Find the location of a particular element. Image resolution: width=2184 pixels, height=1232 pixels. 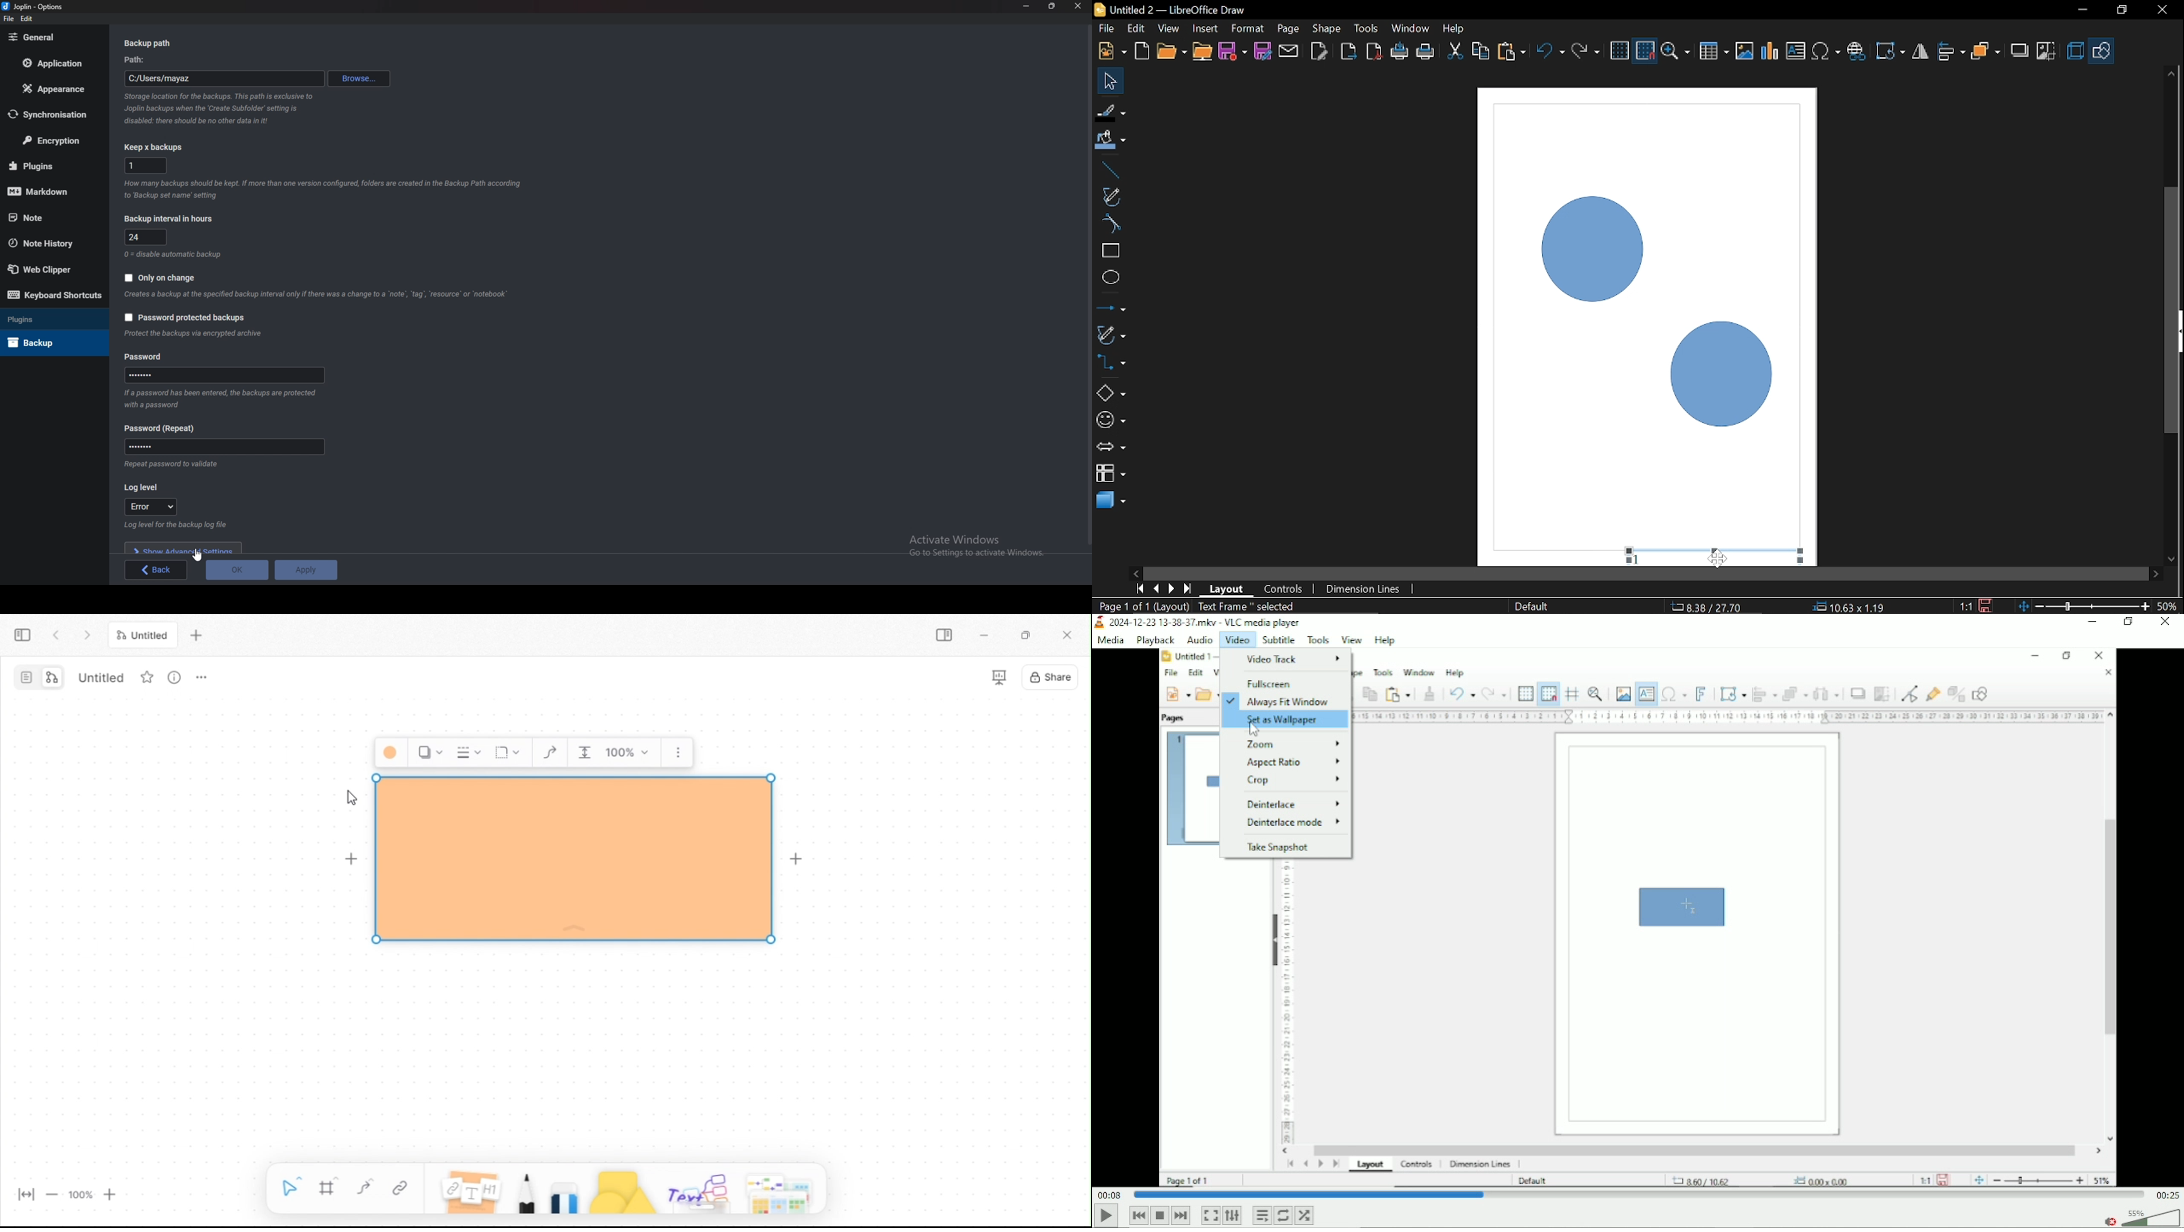

Save as is located at coordinates (1263, 51).